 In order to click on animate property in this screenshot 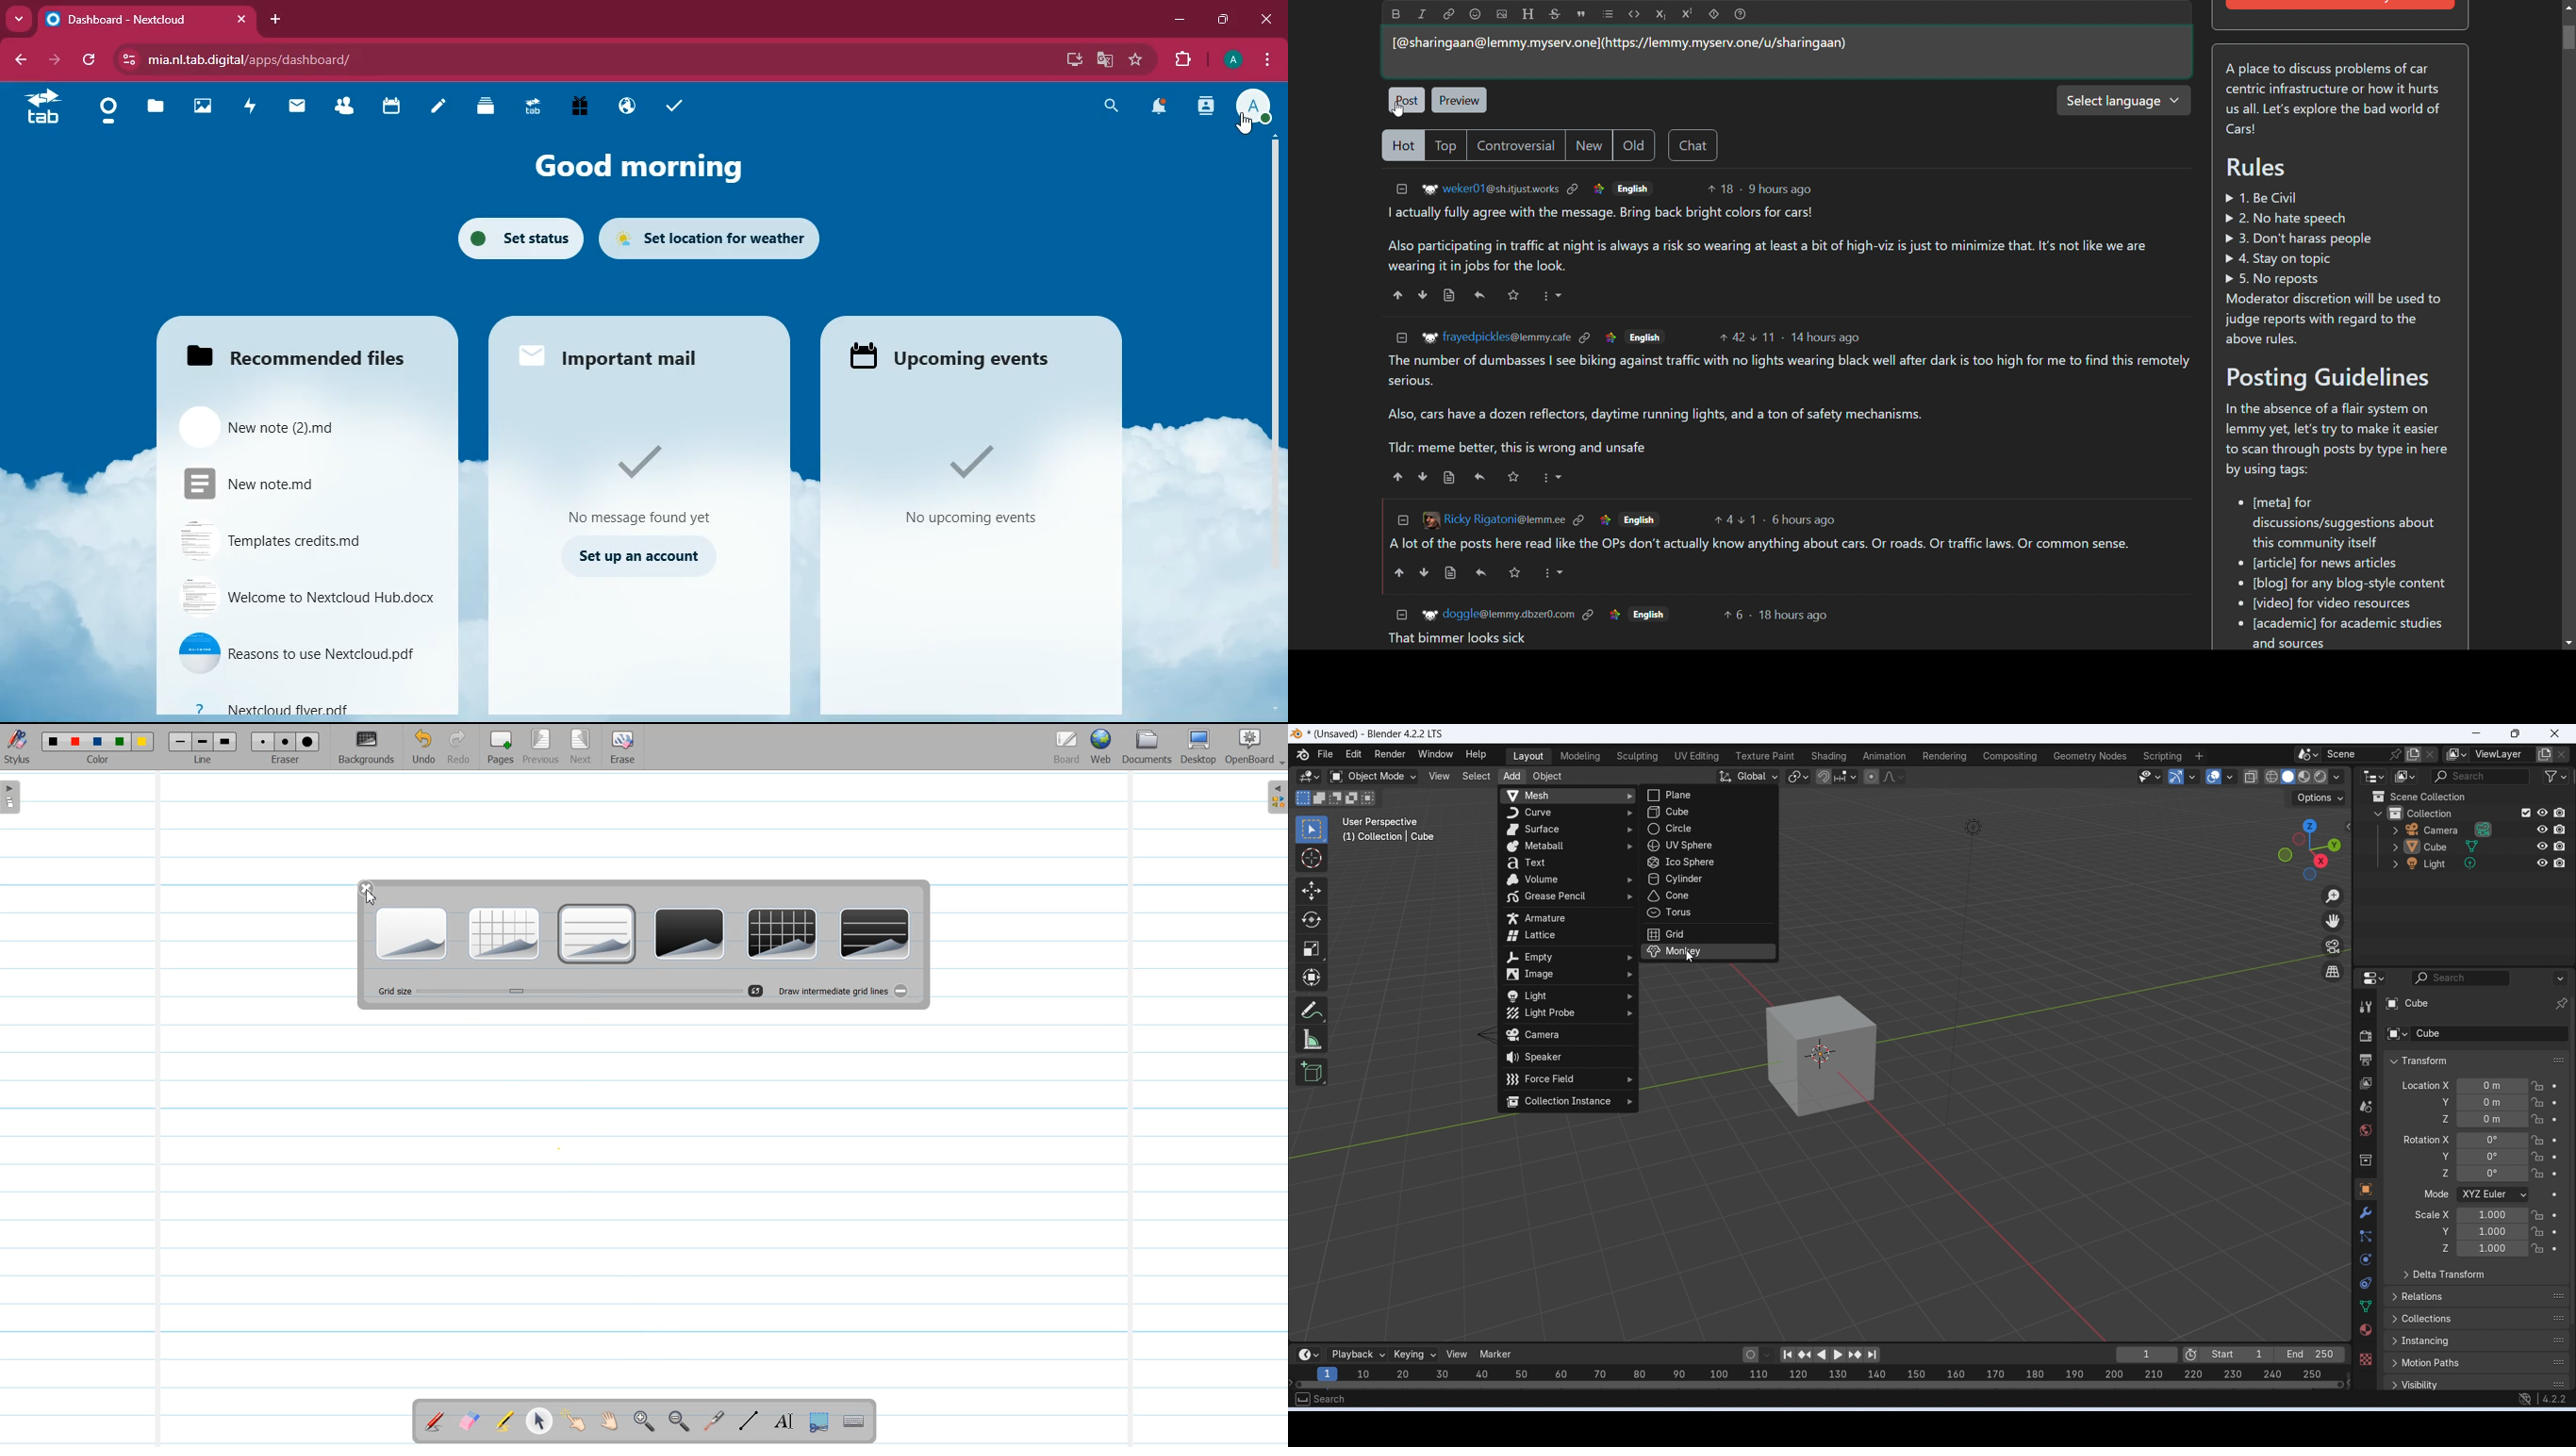, I will do `click(2555, 1175)`.